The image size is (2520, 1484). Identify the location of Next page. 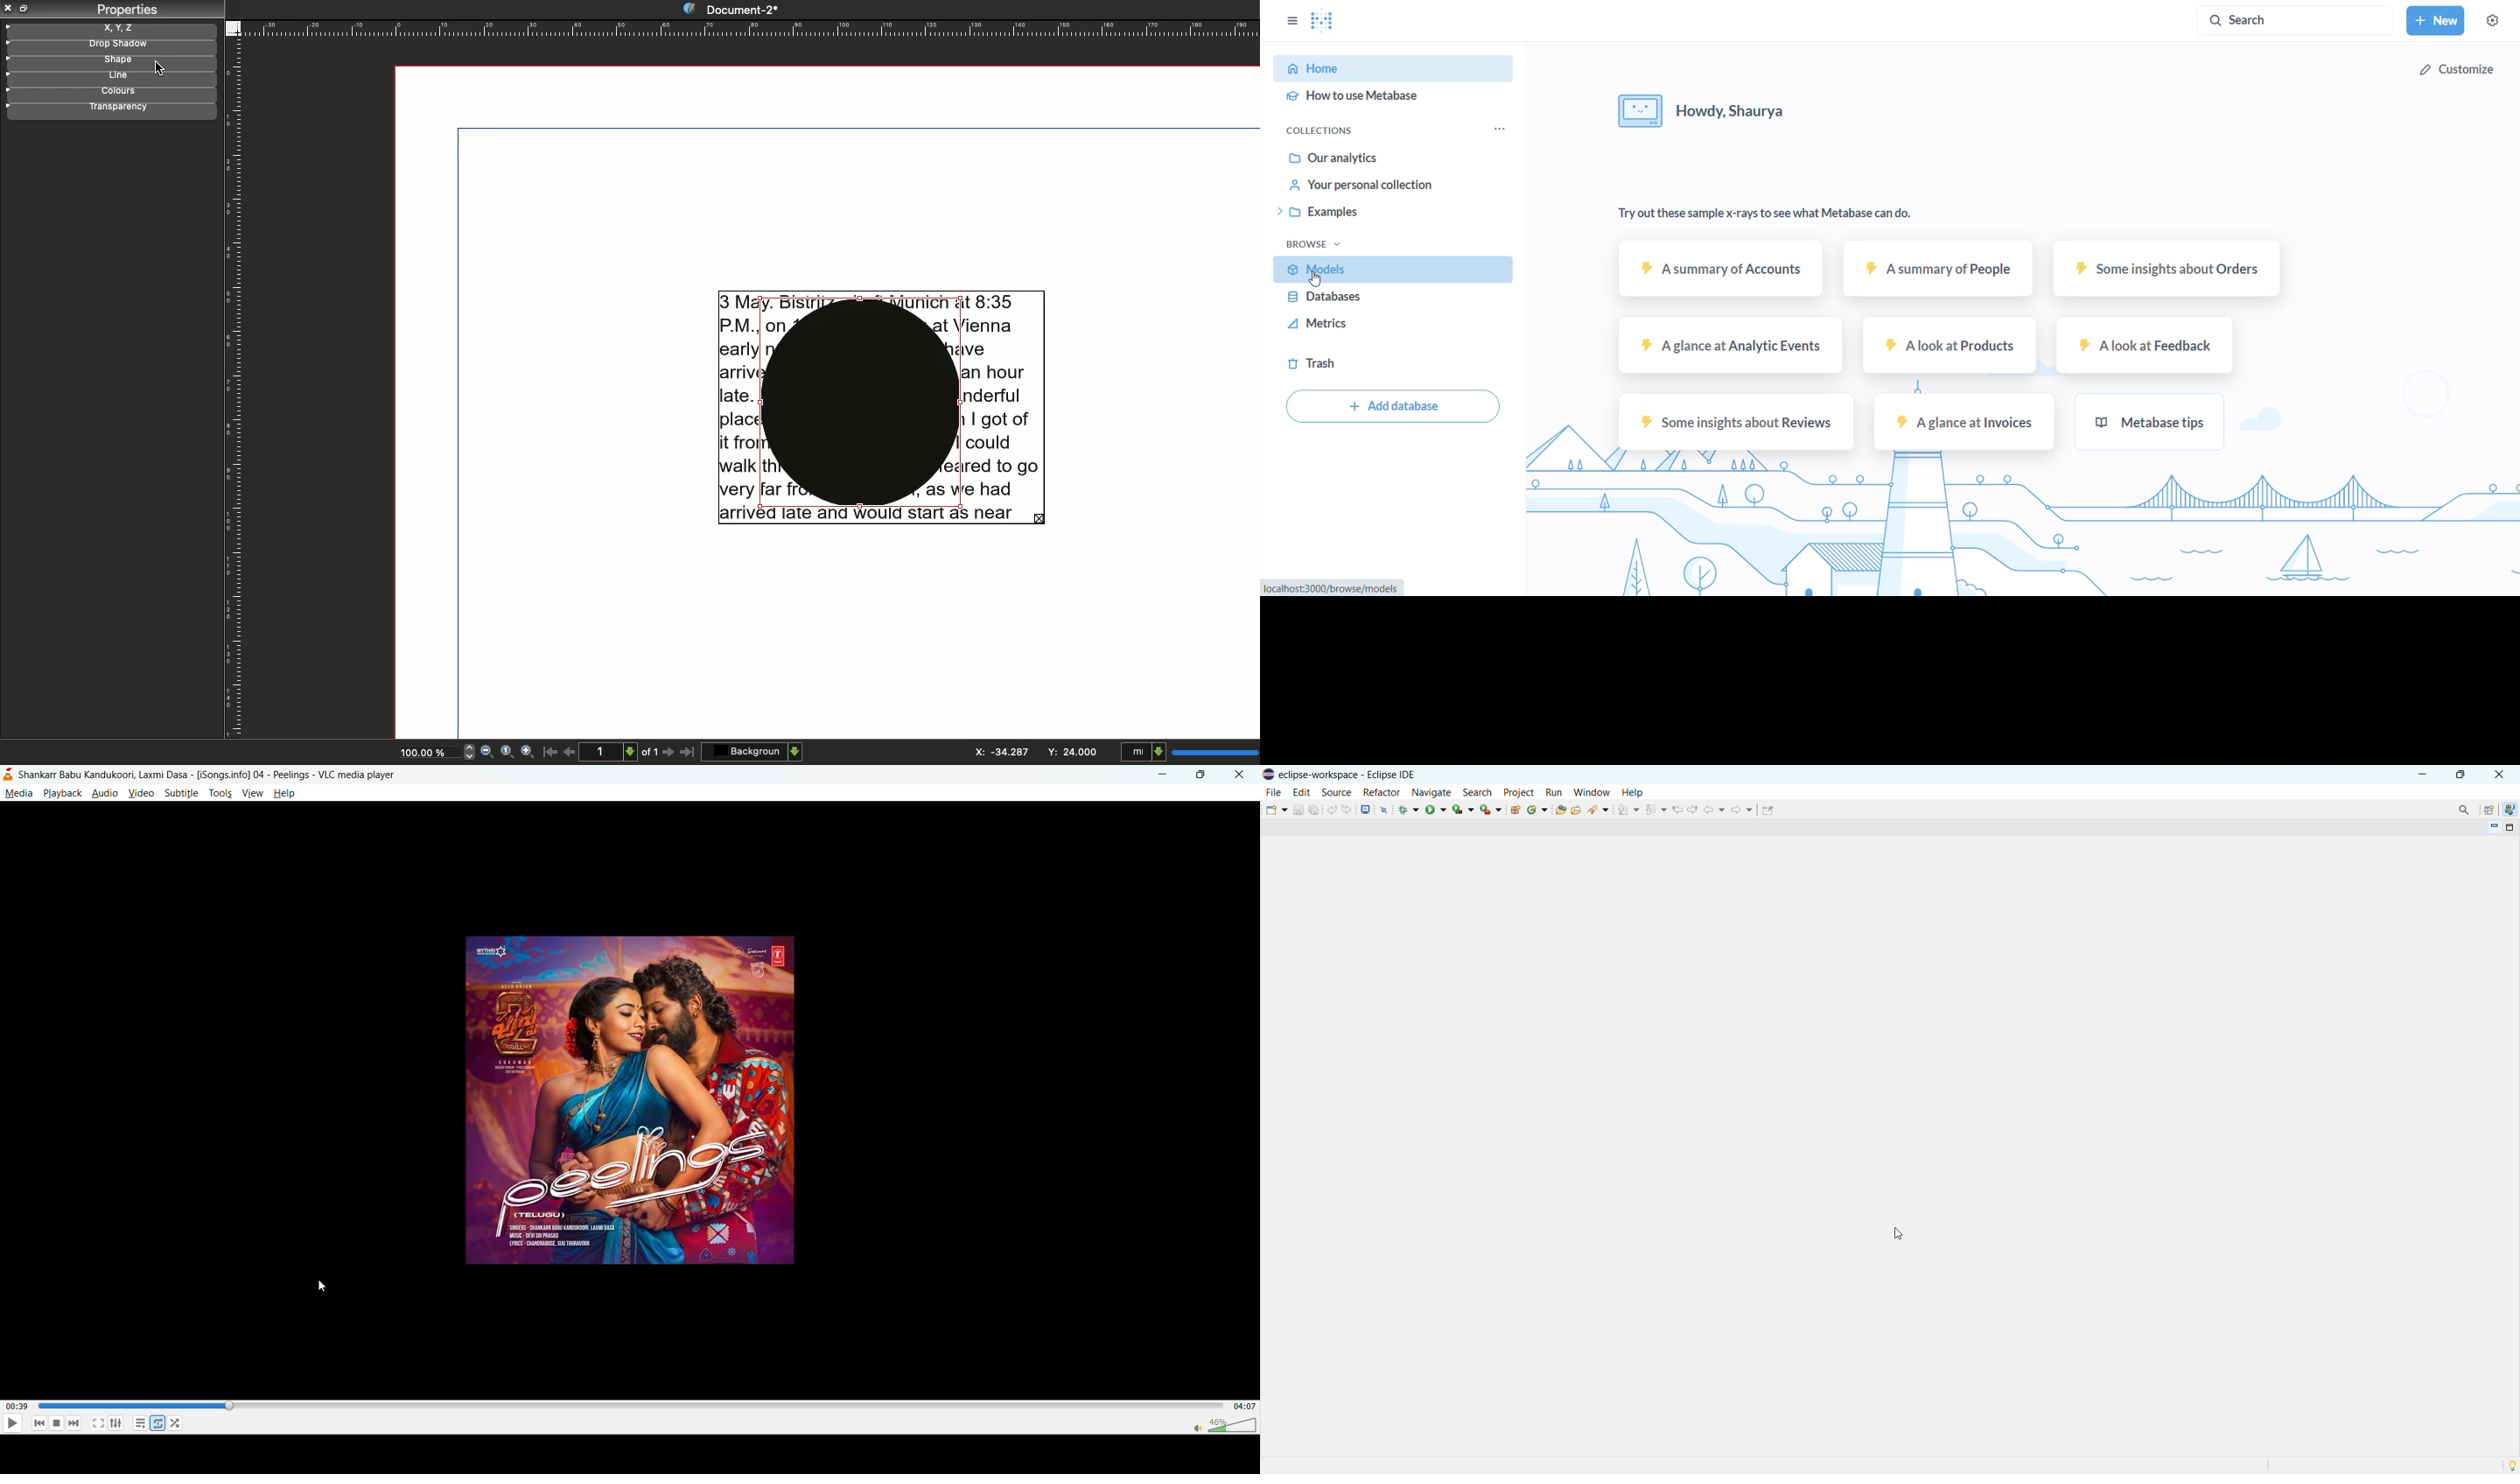
(668, 753).